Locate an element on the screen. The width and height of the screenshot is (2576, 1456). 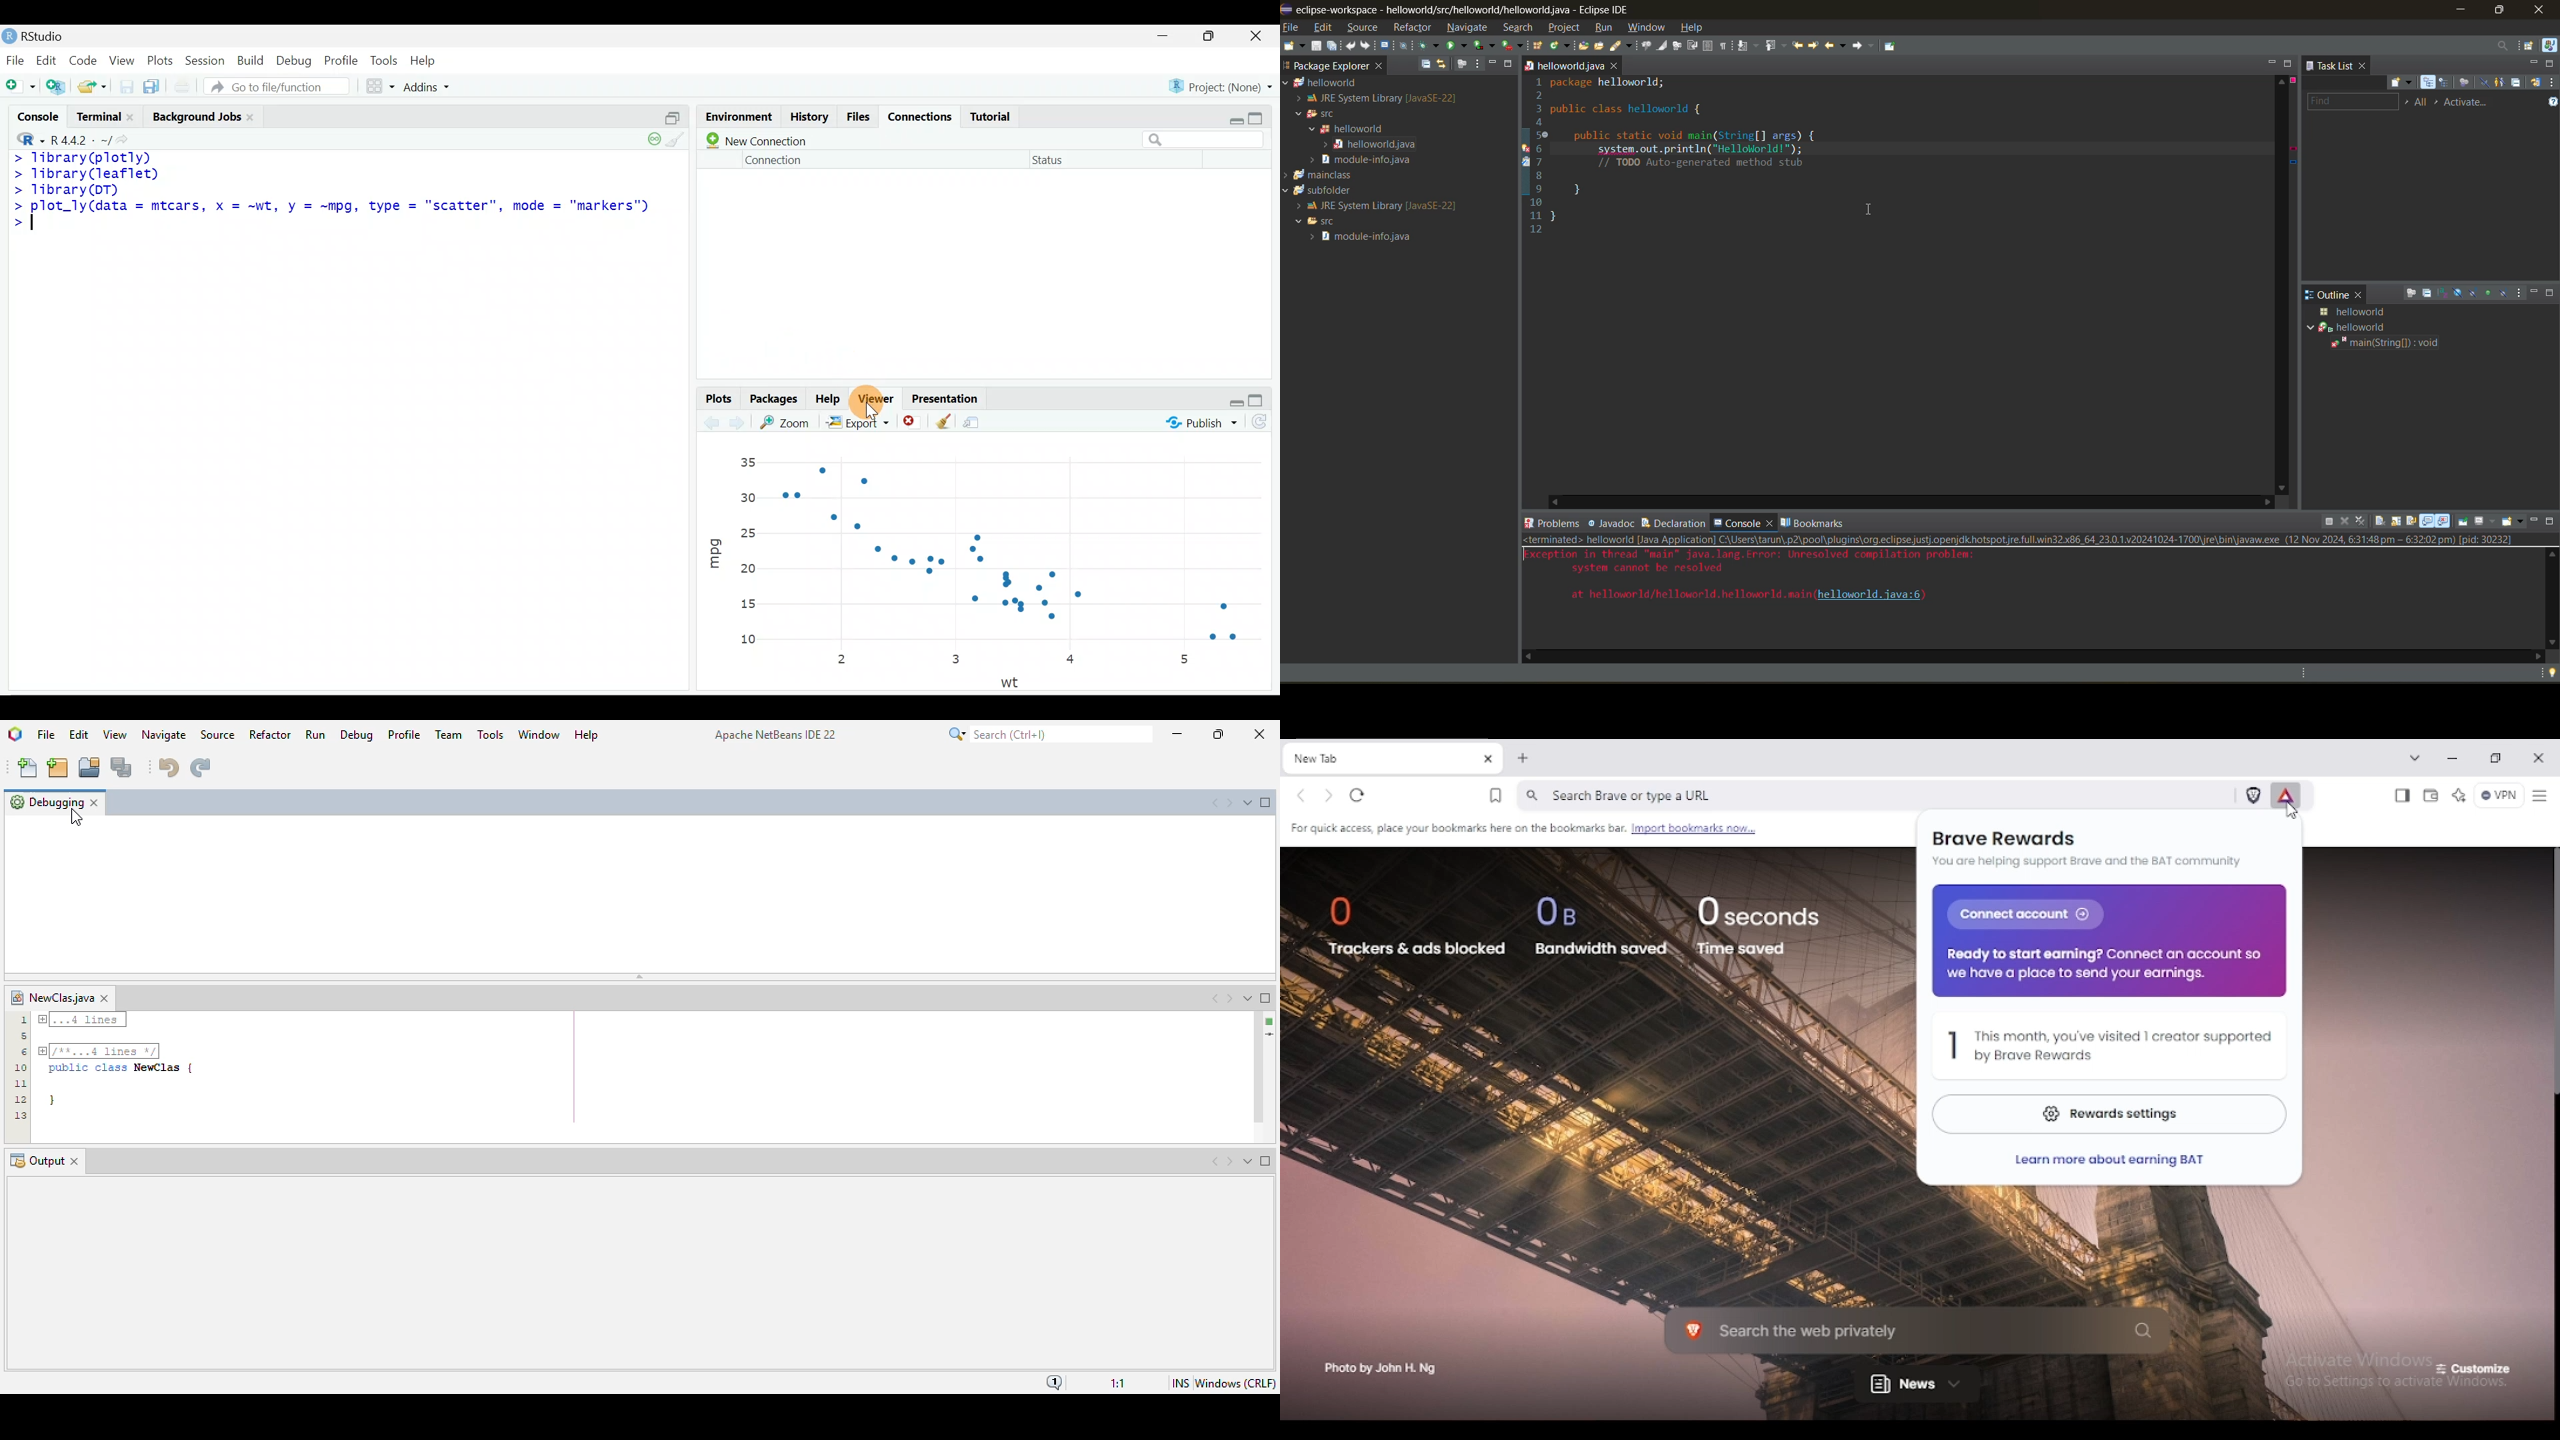
R 4.4.2 is located at coordinates (82, 139).